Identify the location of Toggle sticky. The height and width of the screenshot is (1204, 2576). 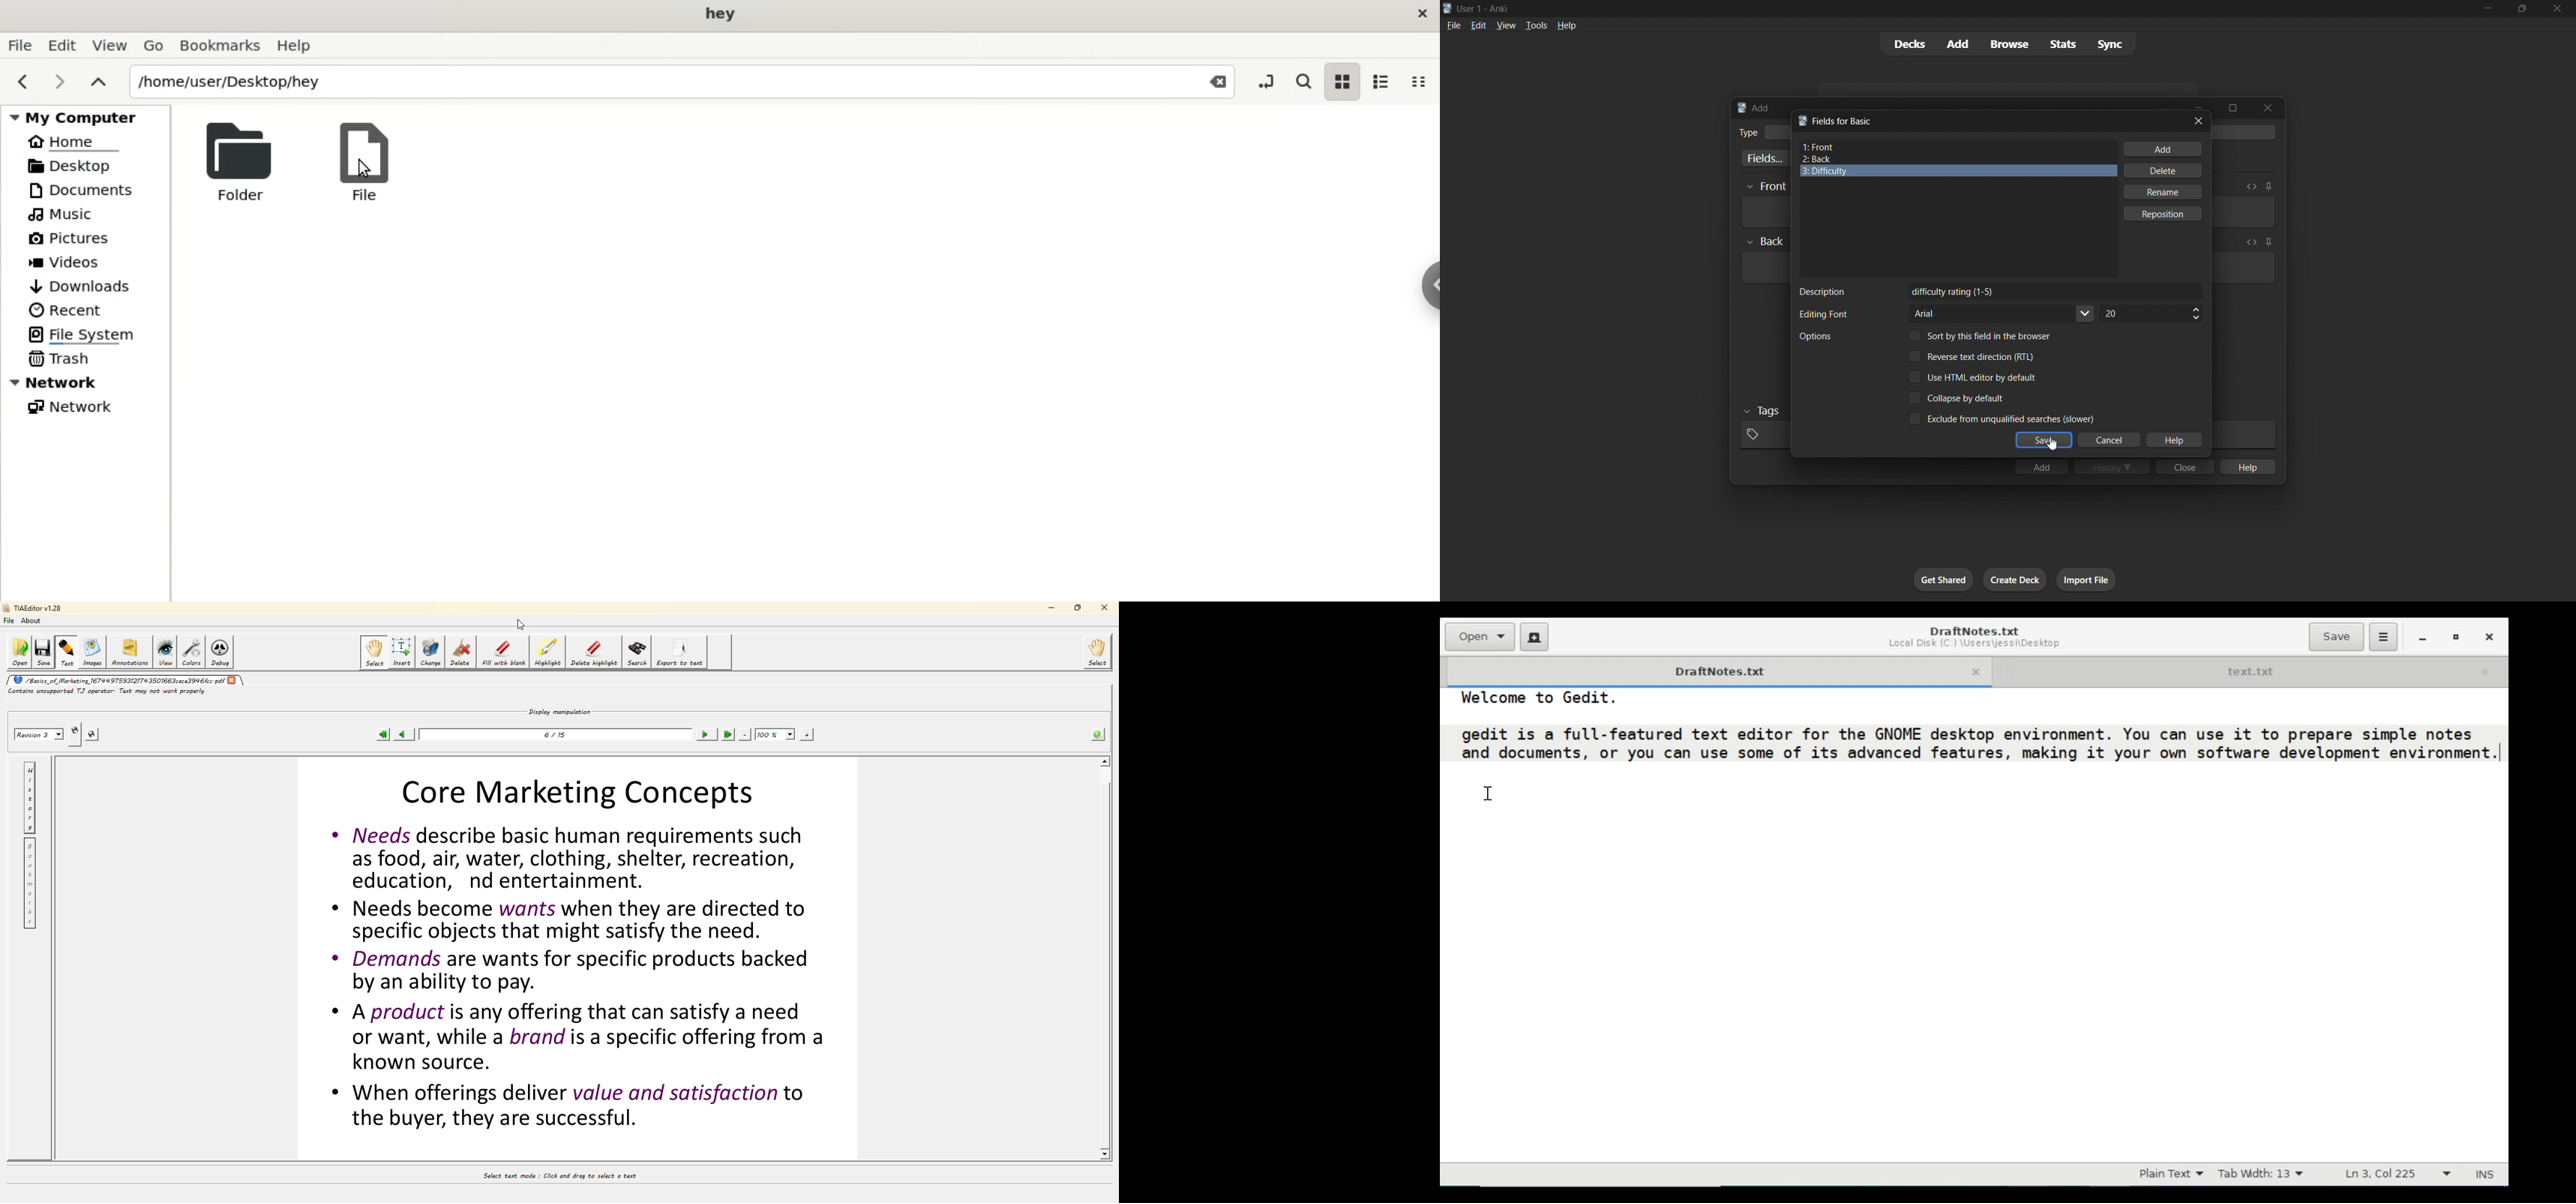
(2269, 186).